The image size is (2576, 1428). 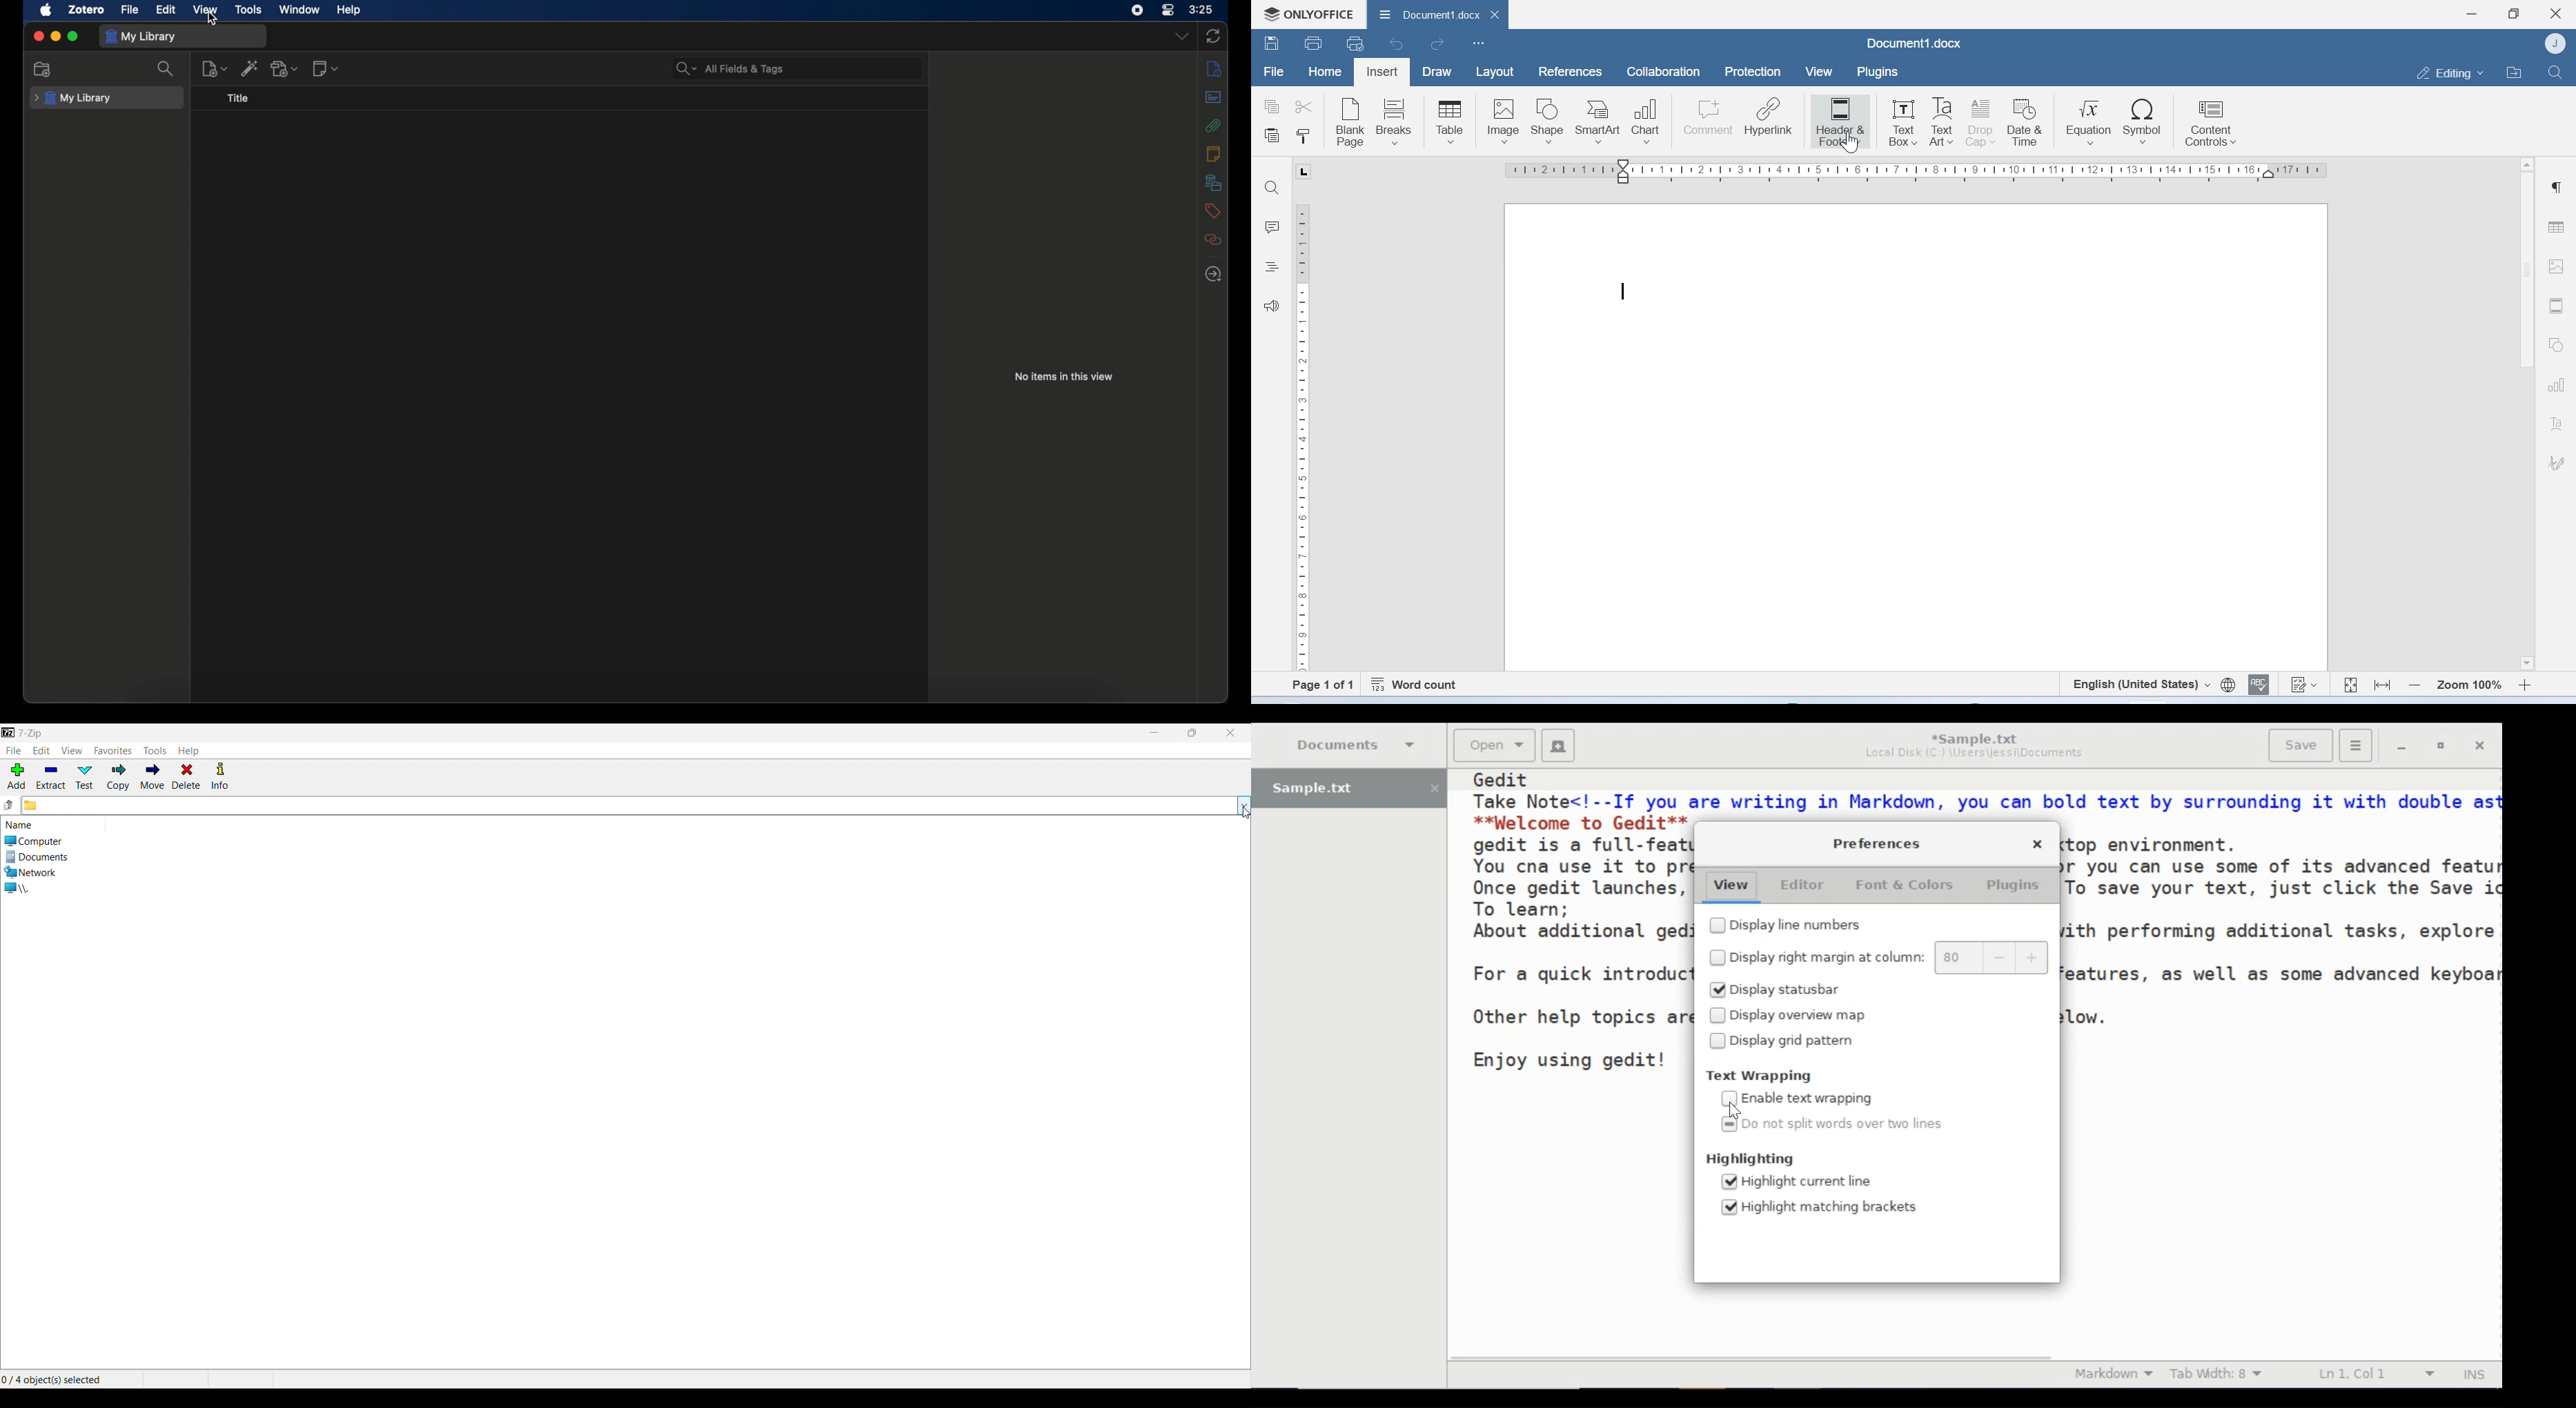 What do you see at coordinates (2468, 683) in the screenshot?
I see `Zoom` at bounding box center [2468, 683].